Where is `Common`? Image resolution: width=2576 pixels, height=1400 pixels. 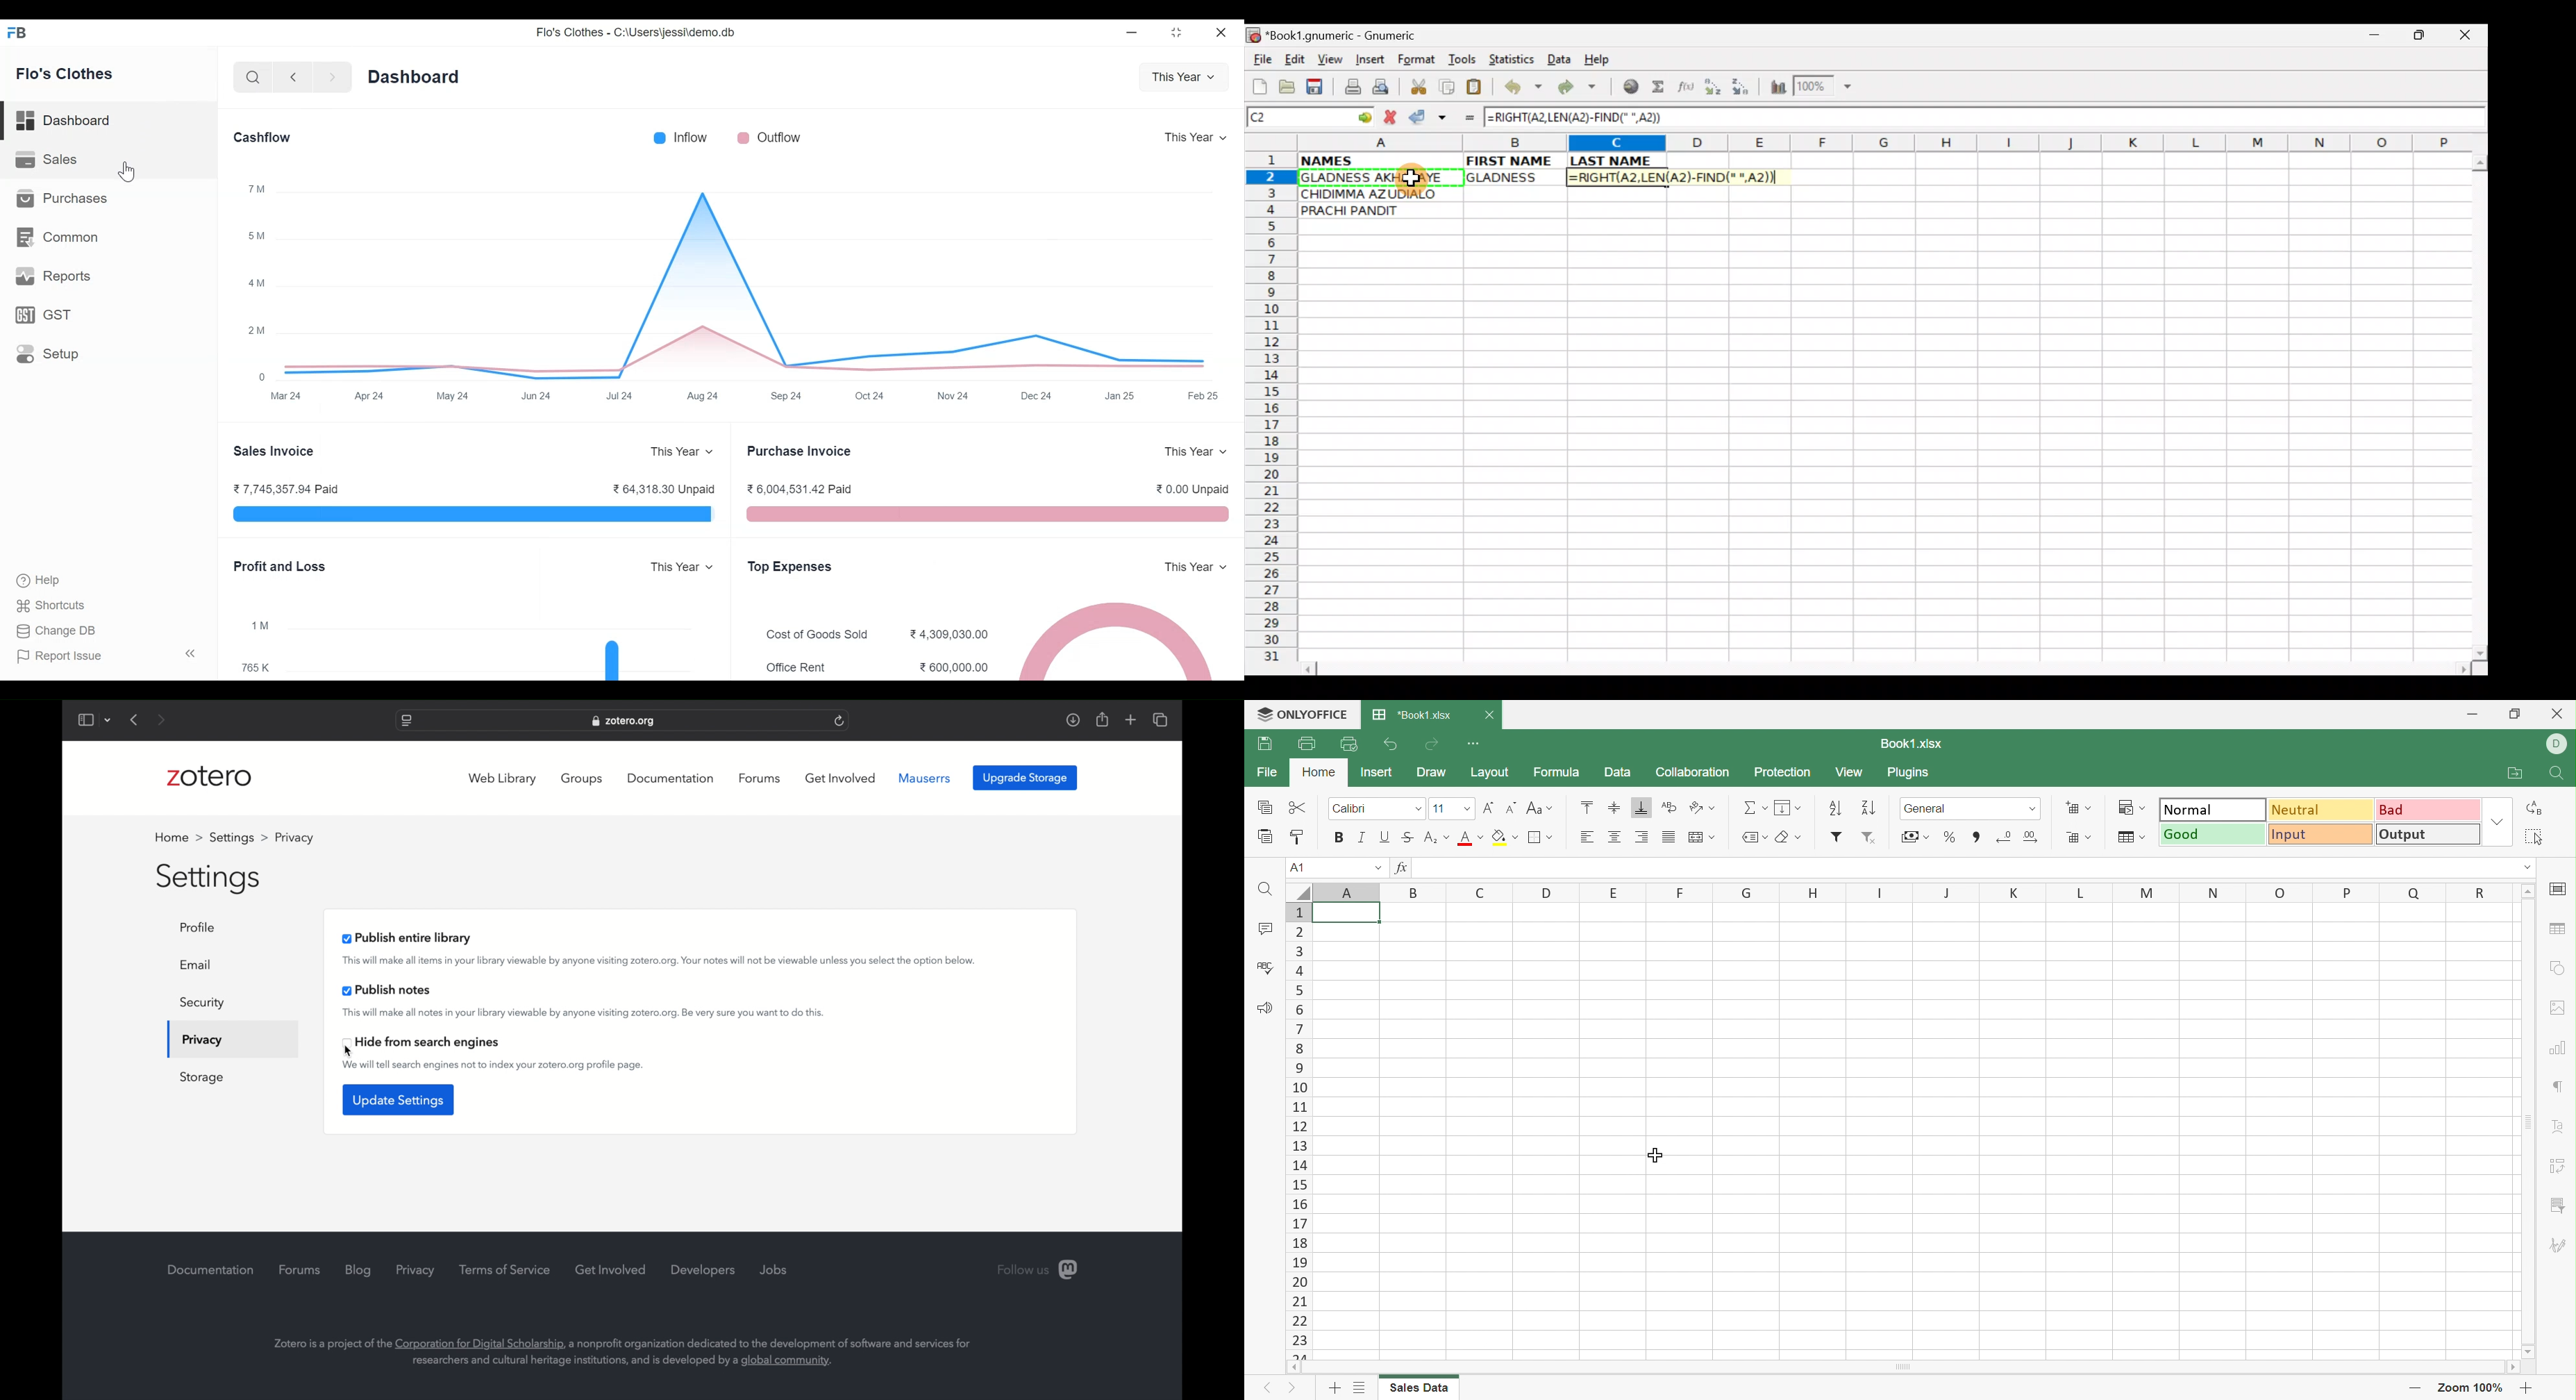 Common is located at coordinates (59, 237).